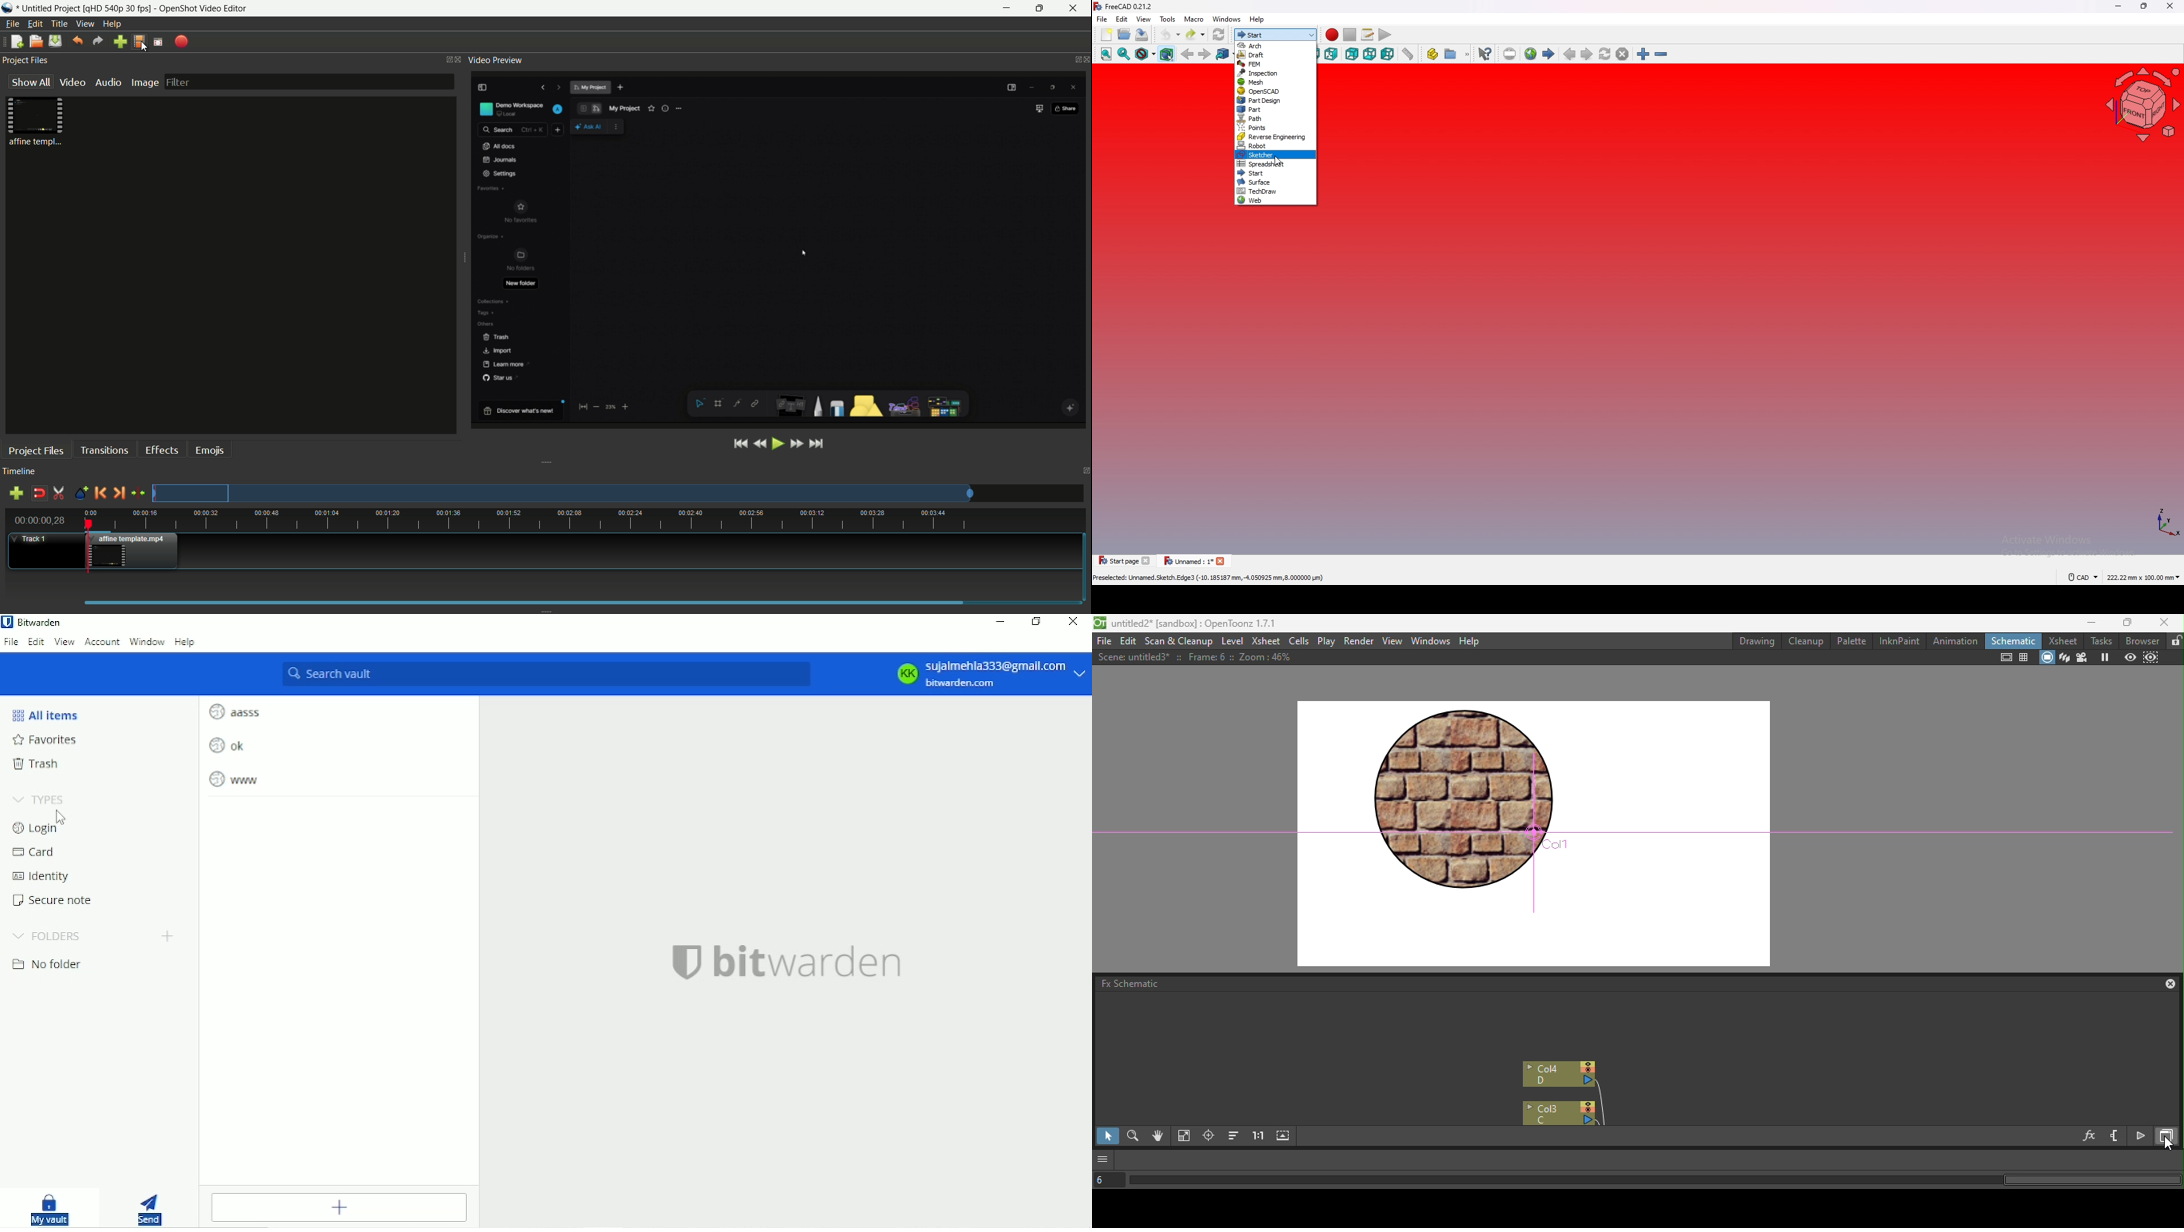 The width and height of the screenshot is (2184, 1232). Describe the element at coordinates (1536, 831) in the screenshot. I see `Canvas` at that location.